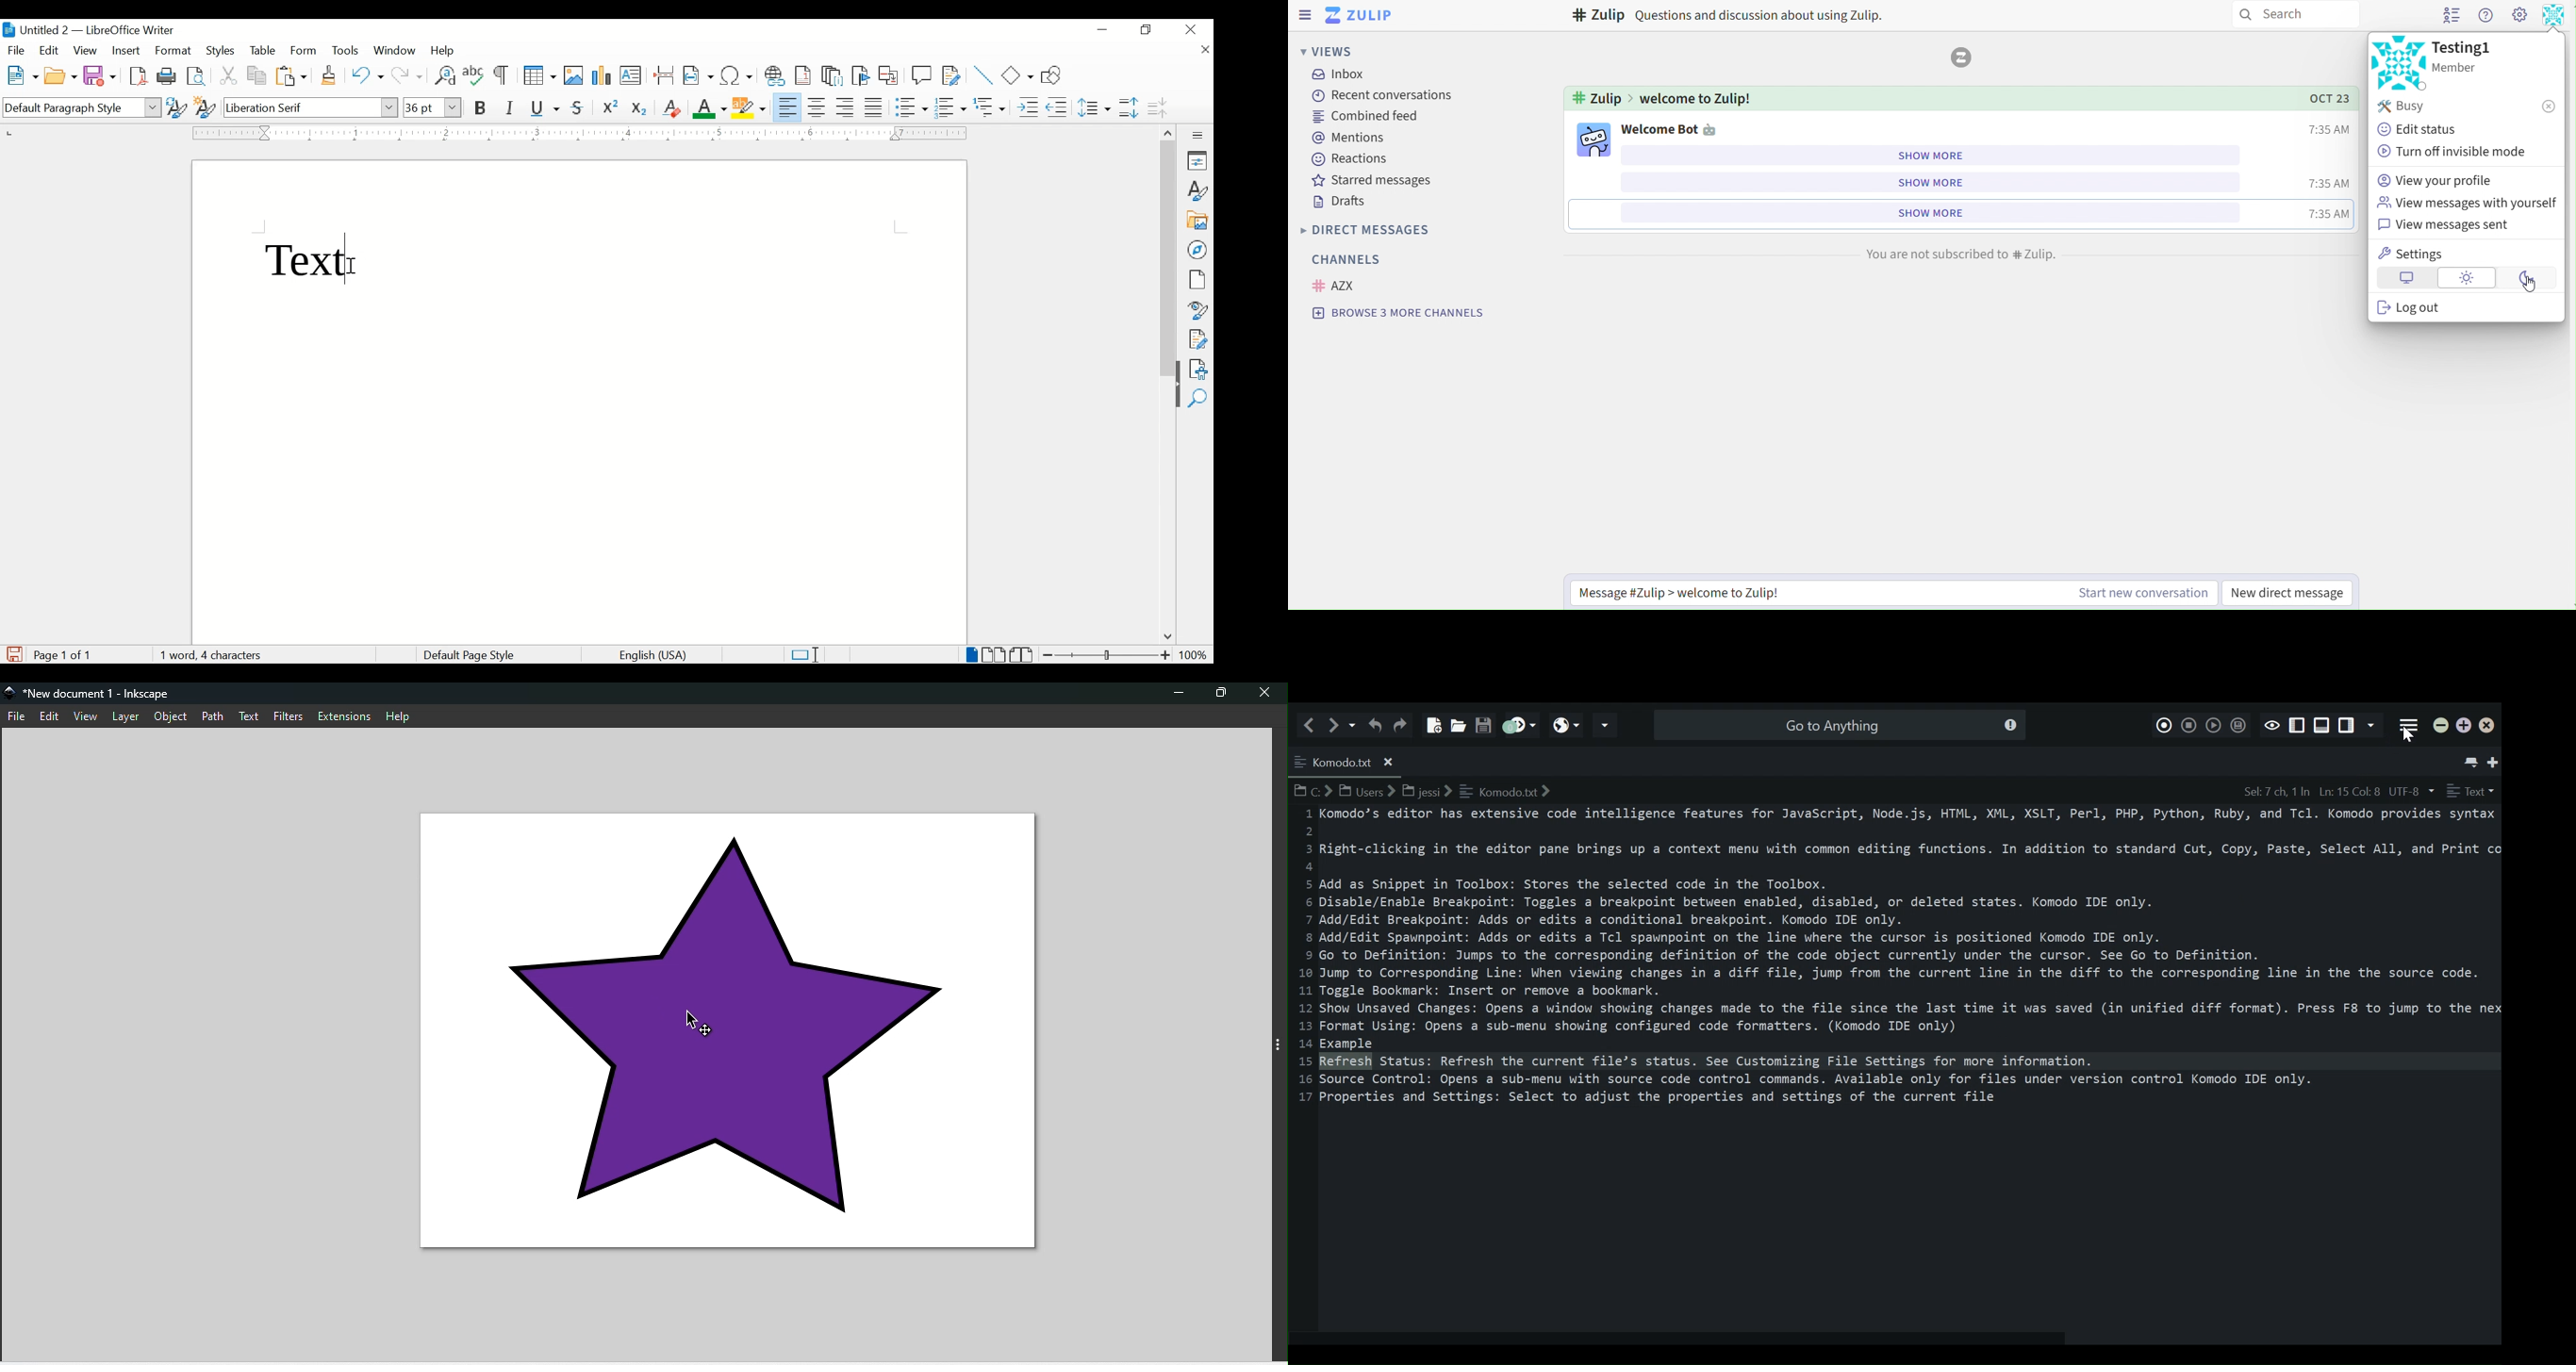  Describe the element at coordinates (2454, 151) in the screenshot. I see `turn off invisible mode` at that location.